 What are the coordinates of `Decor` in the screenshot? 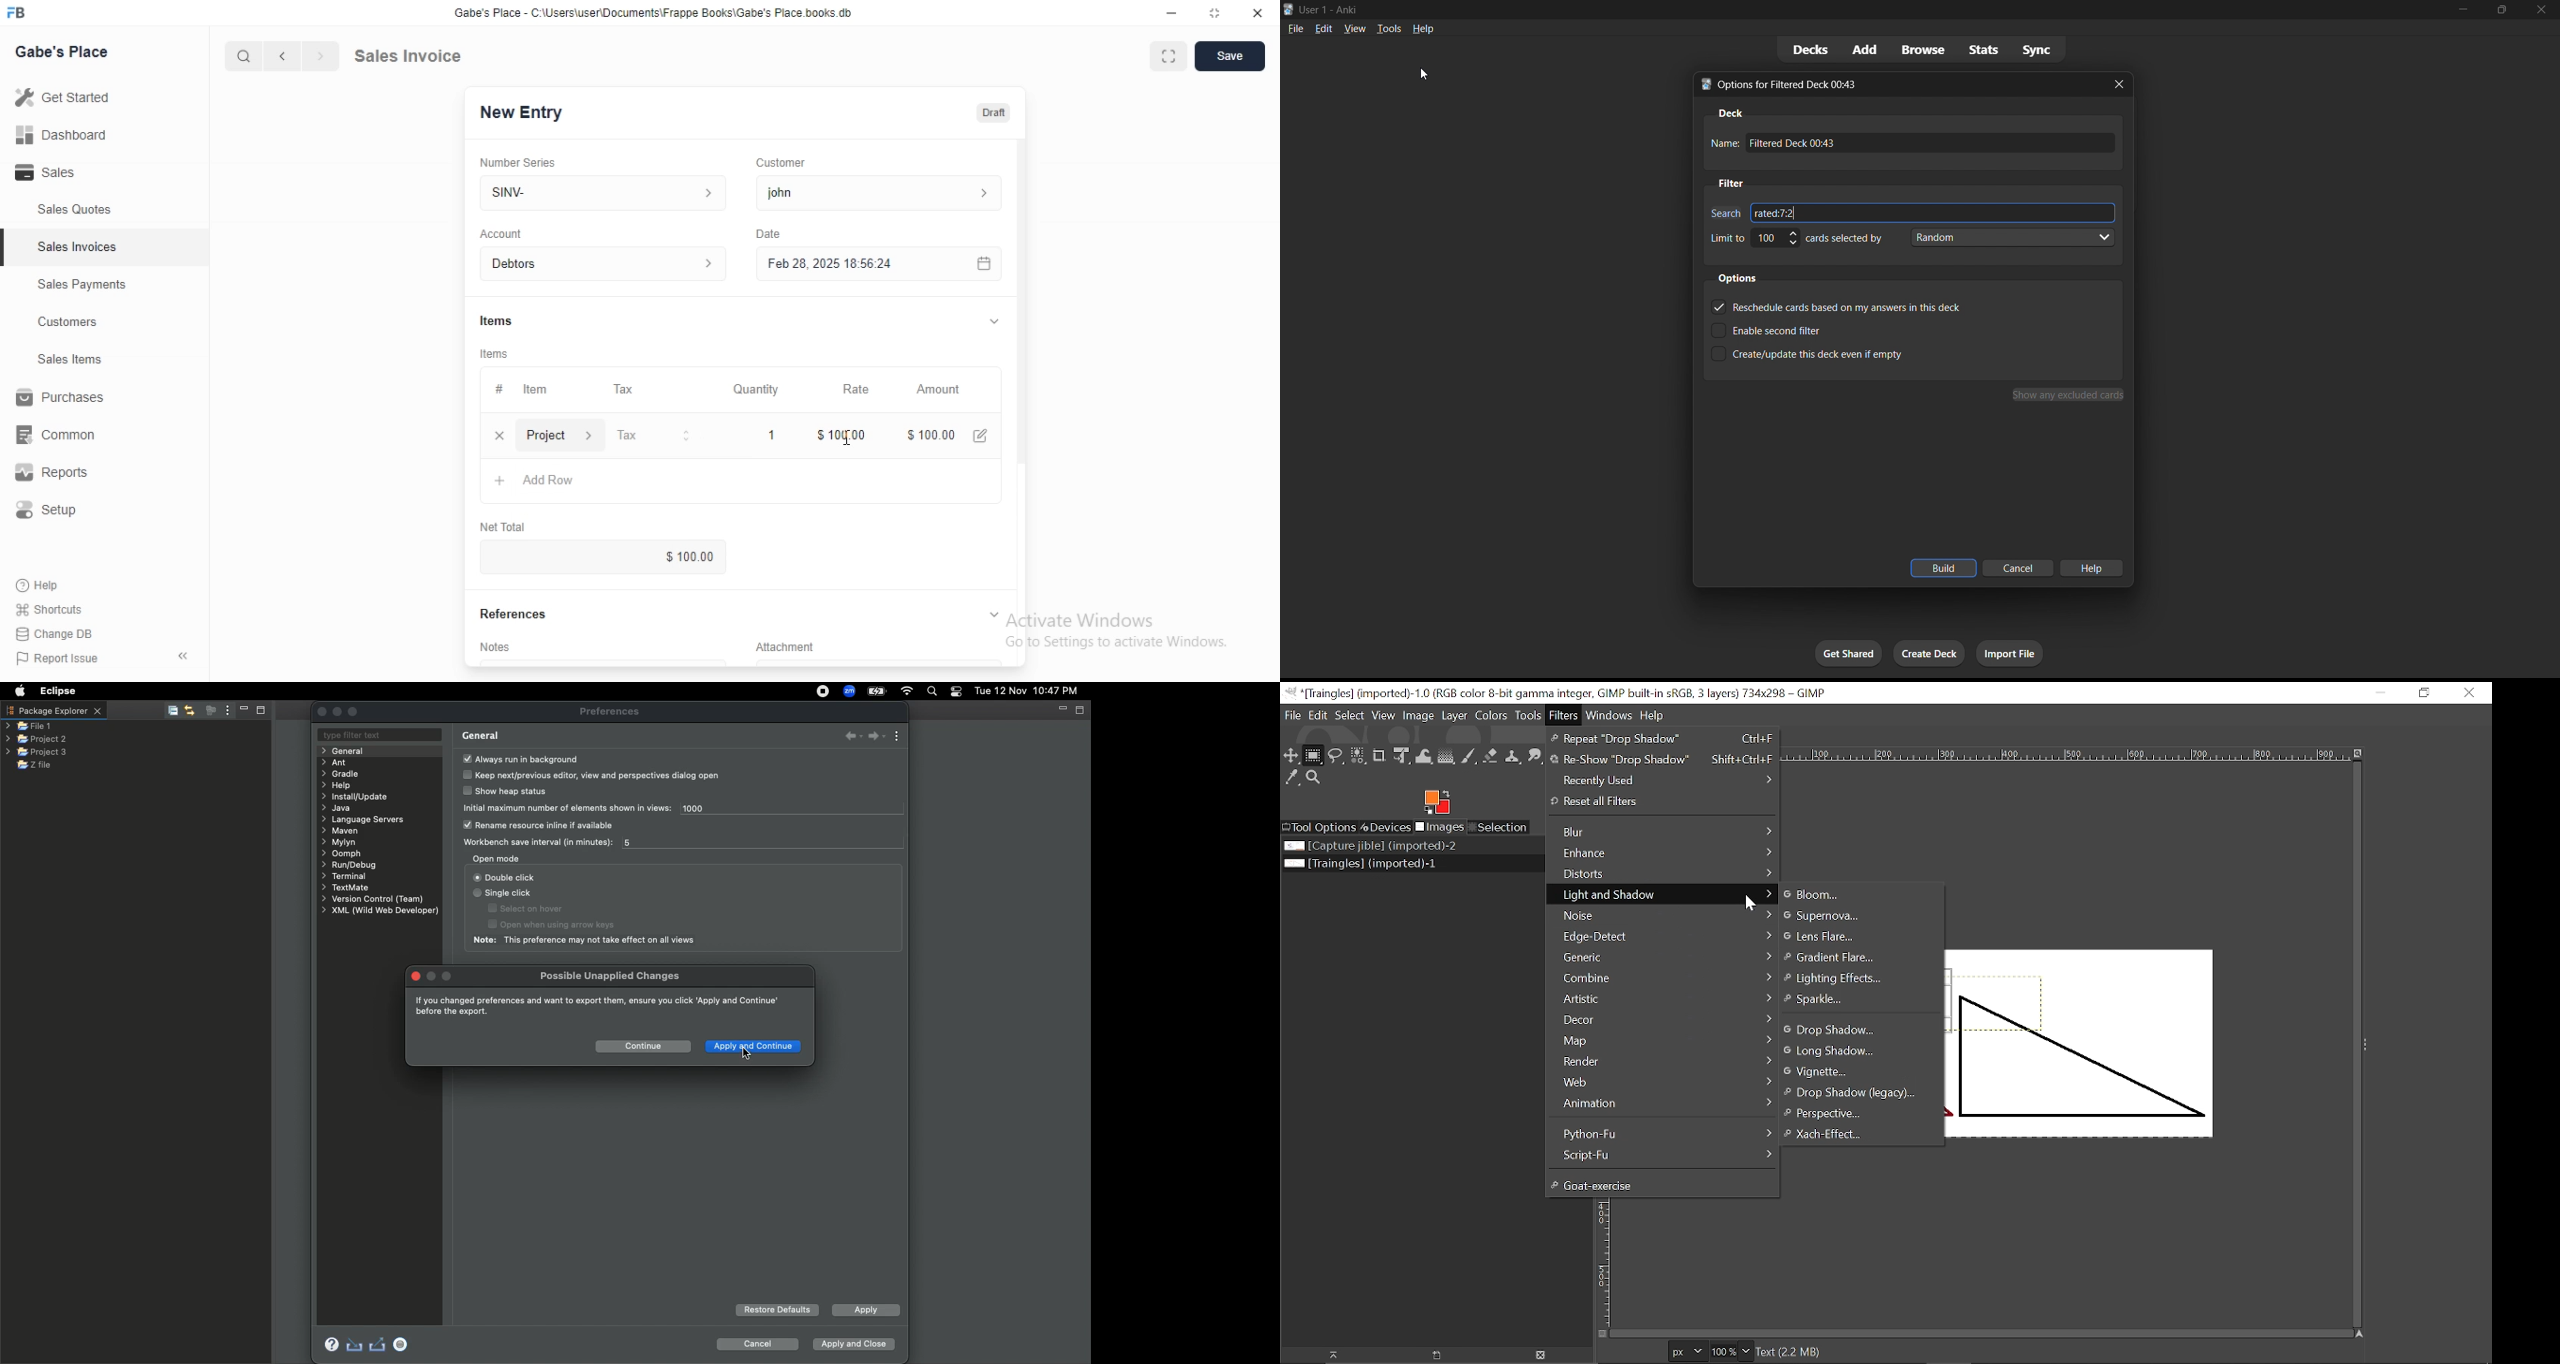 It's located at (1666, 1021).